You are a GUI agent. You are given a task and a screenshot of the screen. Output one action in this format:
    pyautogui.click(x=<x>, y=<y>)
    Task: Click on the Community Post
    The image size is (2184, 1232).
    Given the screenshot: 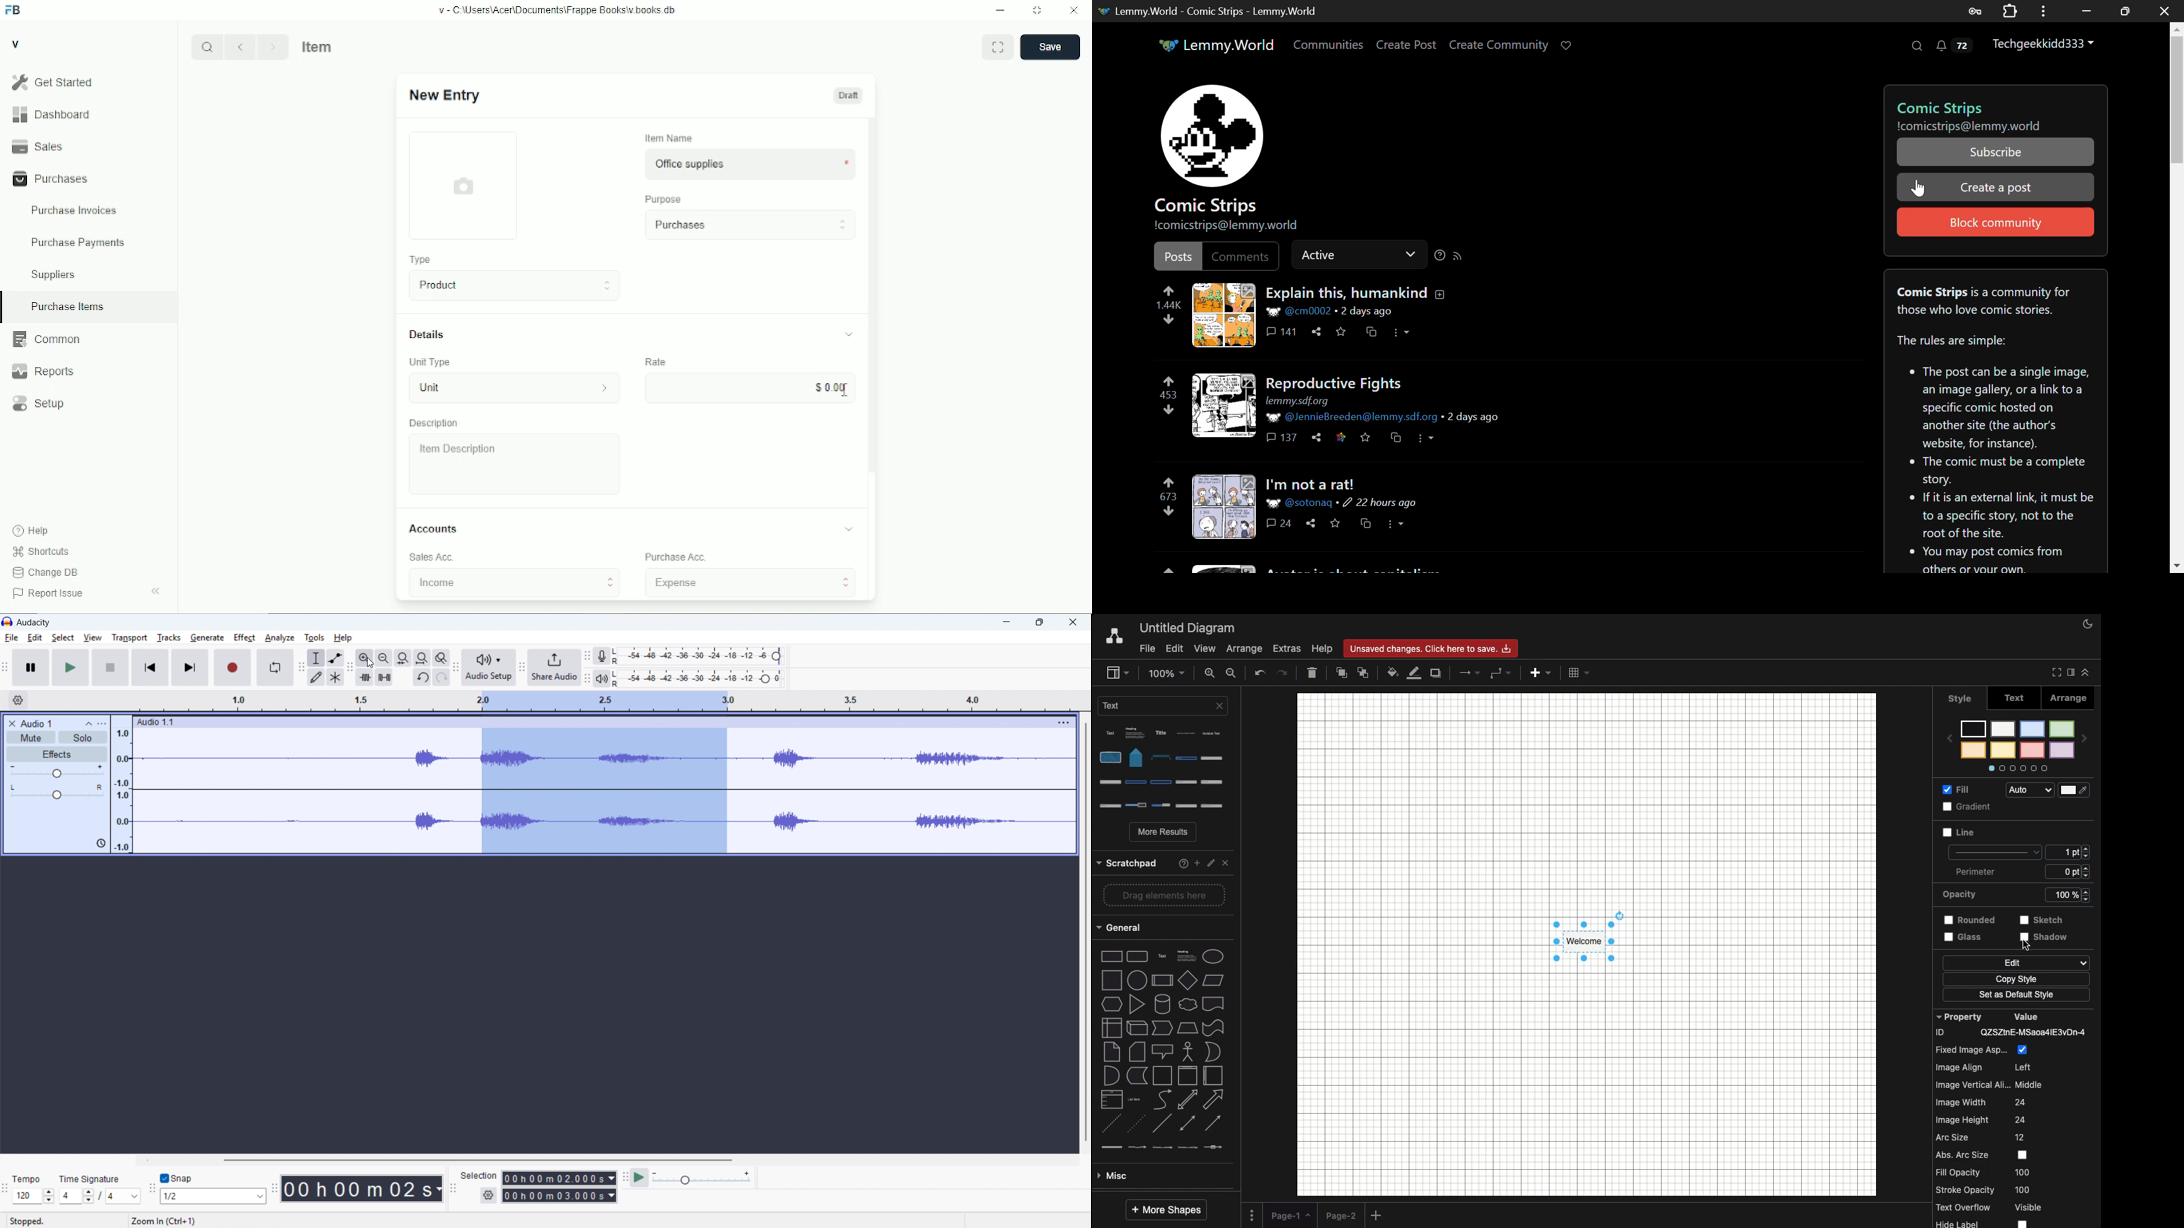 What is the action you would take?
    pyautogui.click(x=1325, y=567)
    